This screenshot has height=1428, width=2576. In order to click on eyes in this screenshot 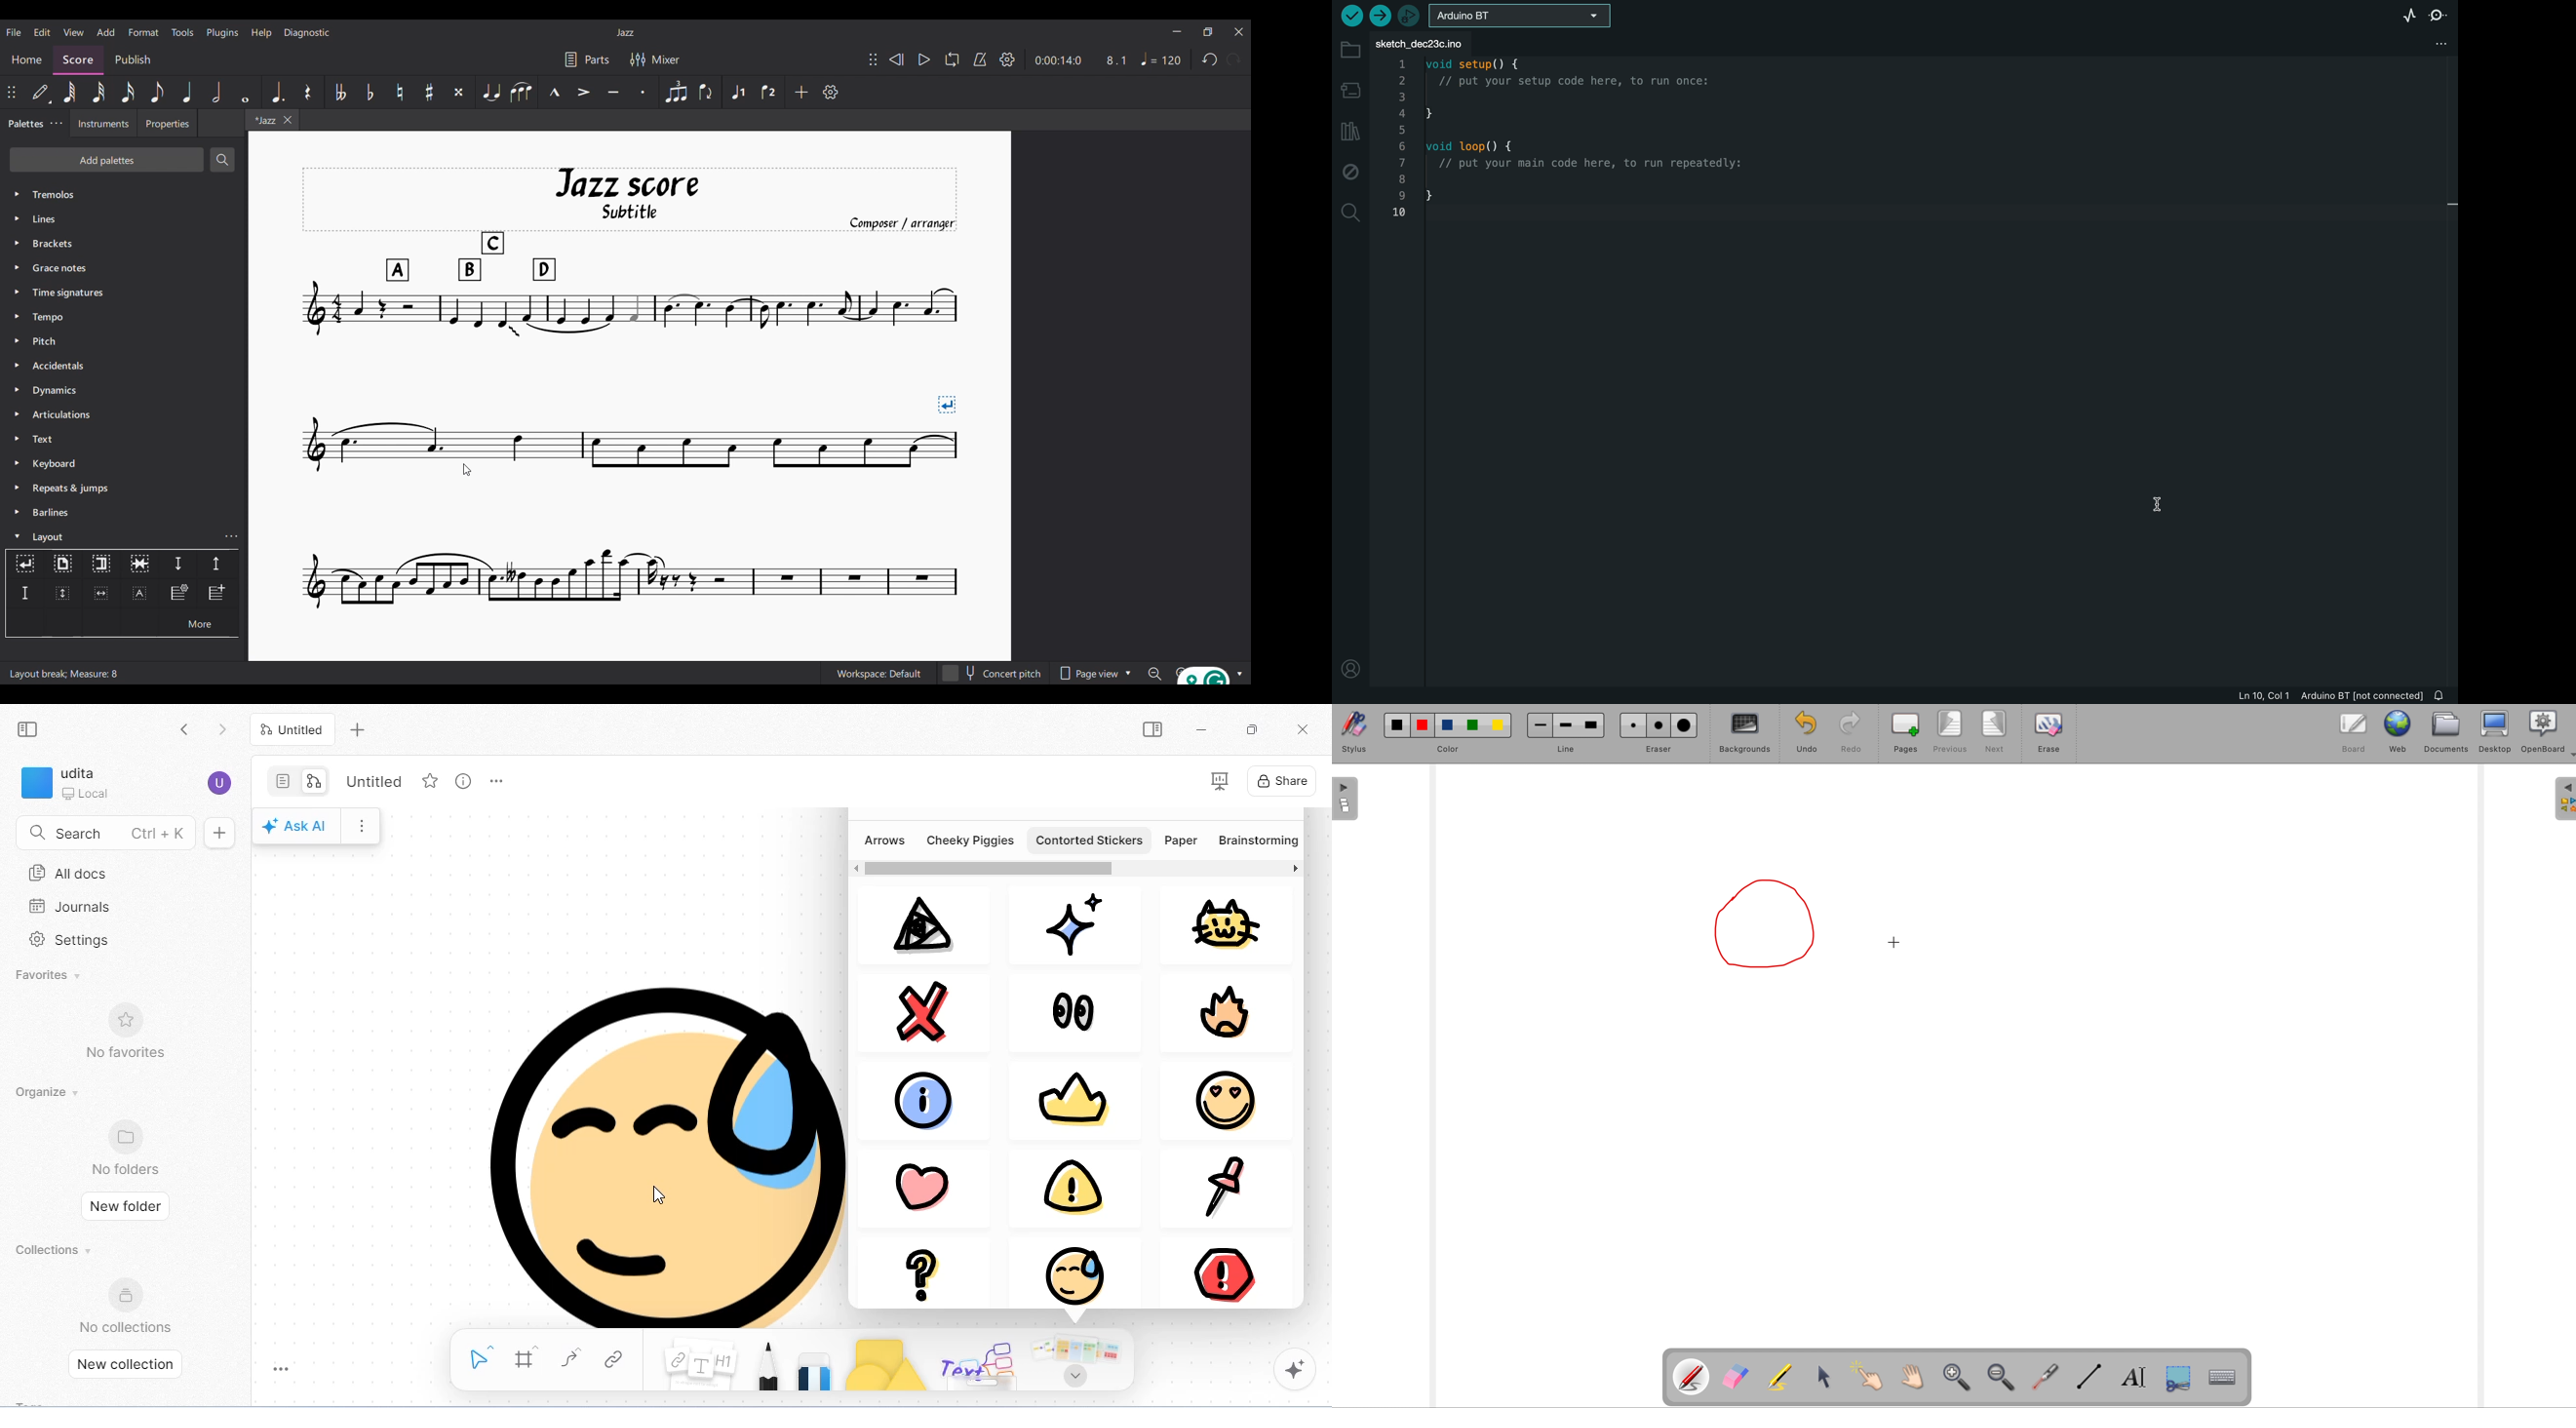, I will do `click(1071, 1007)`.